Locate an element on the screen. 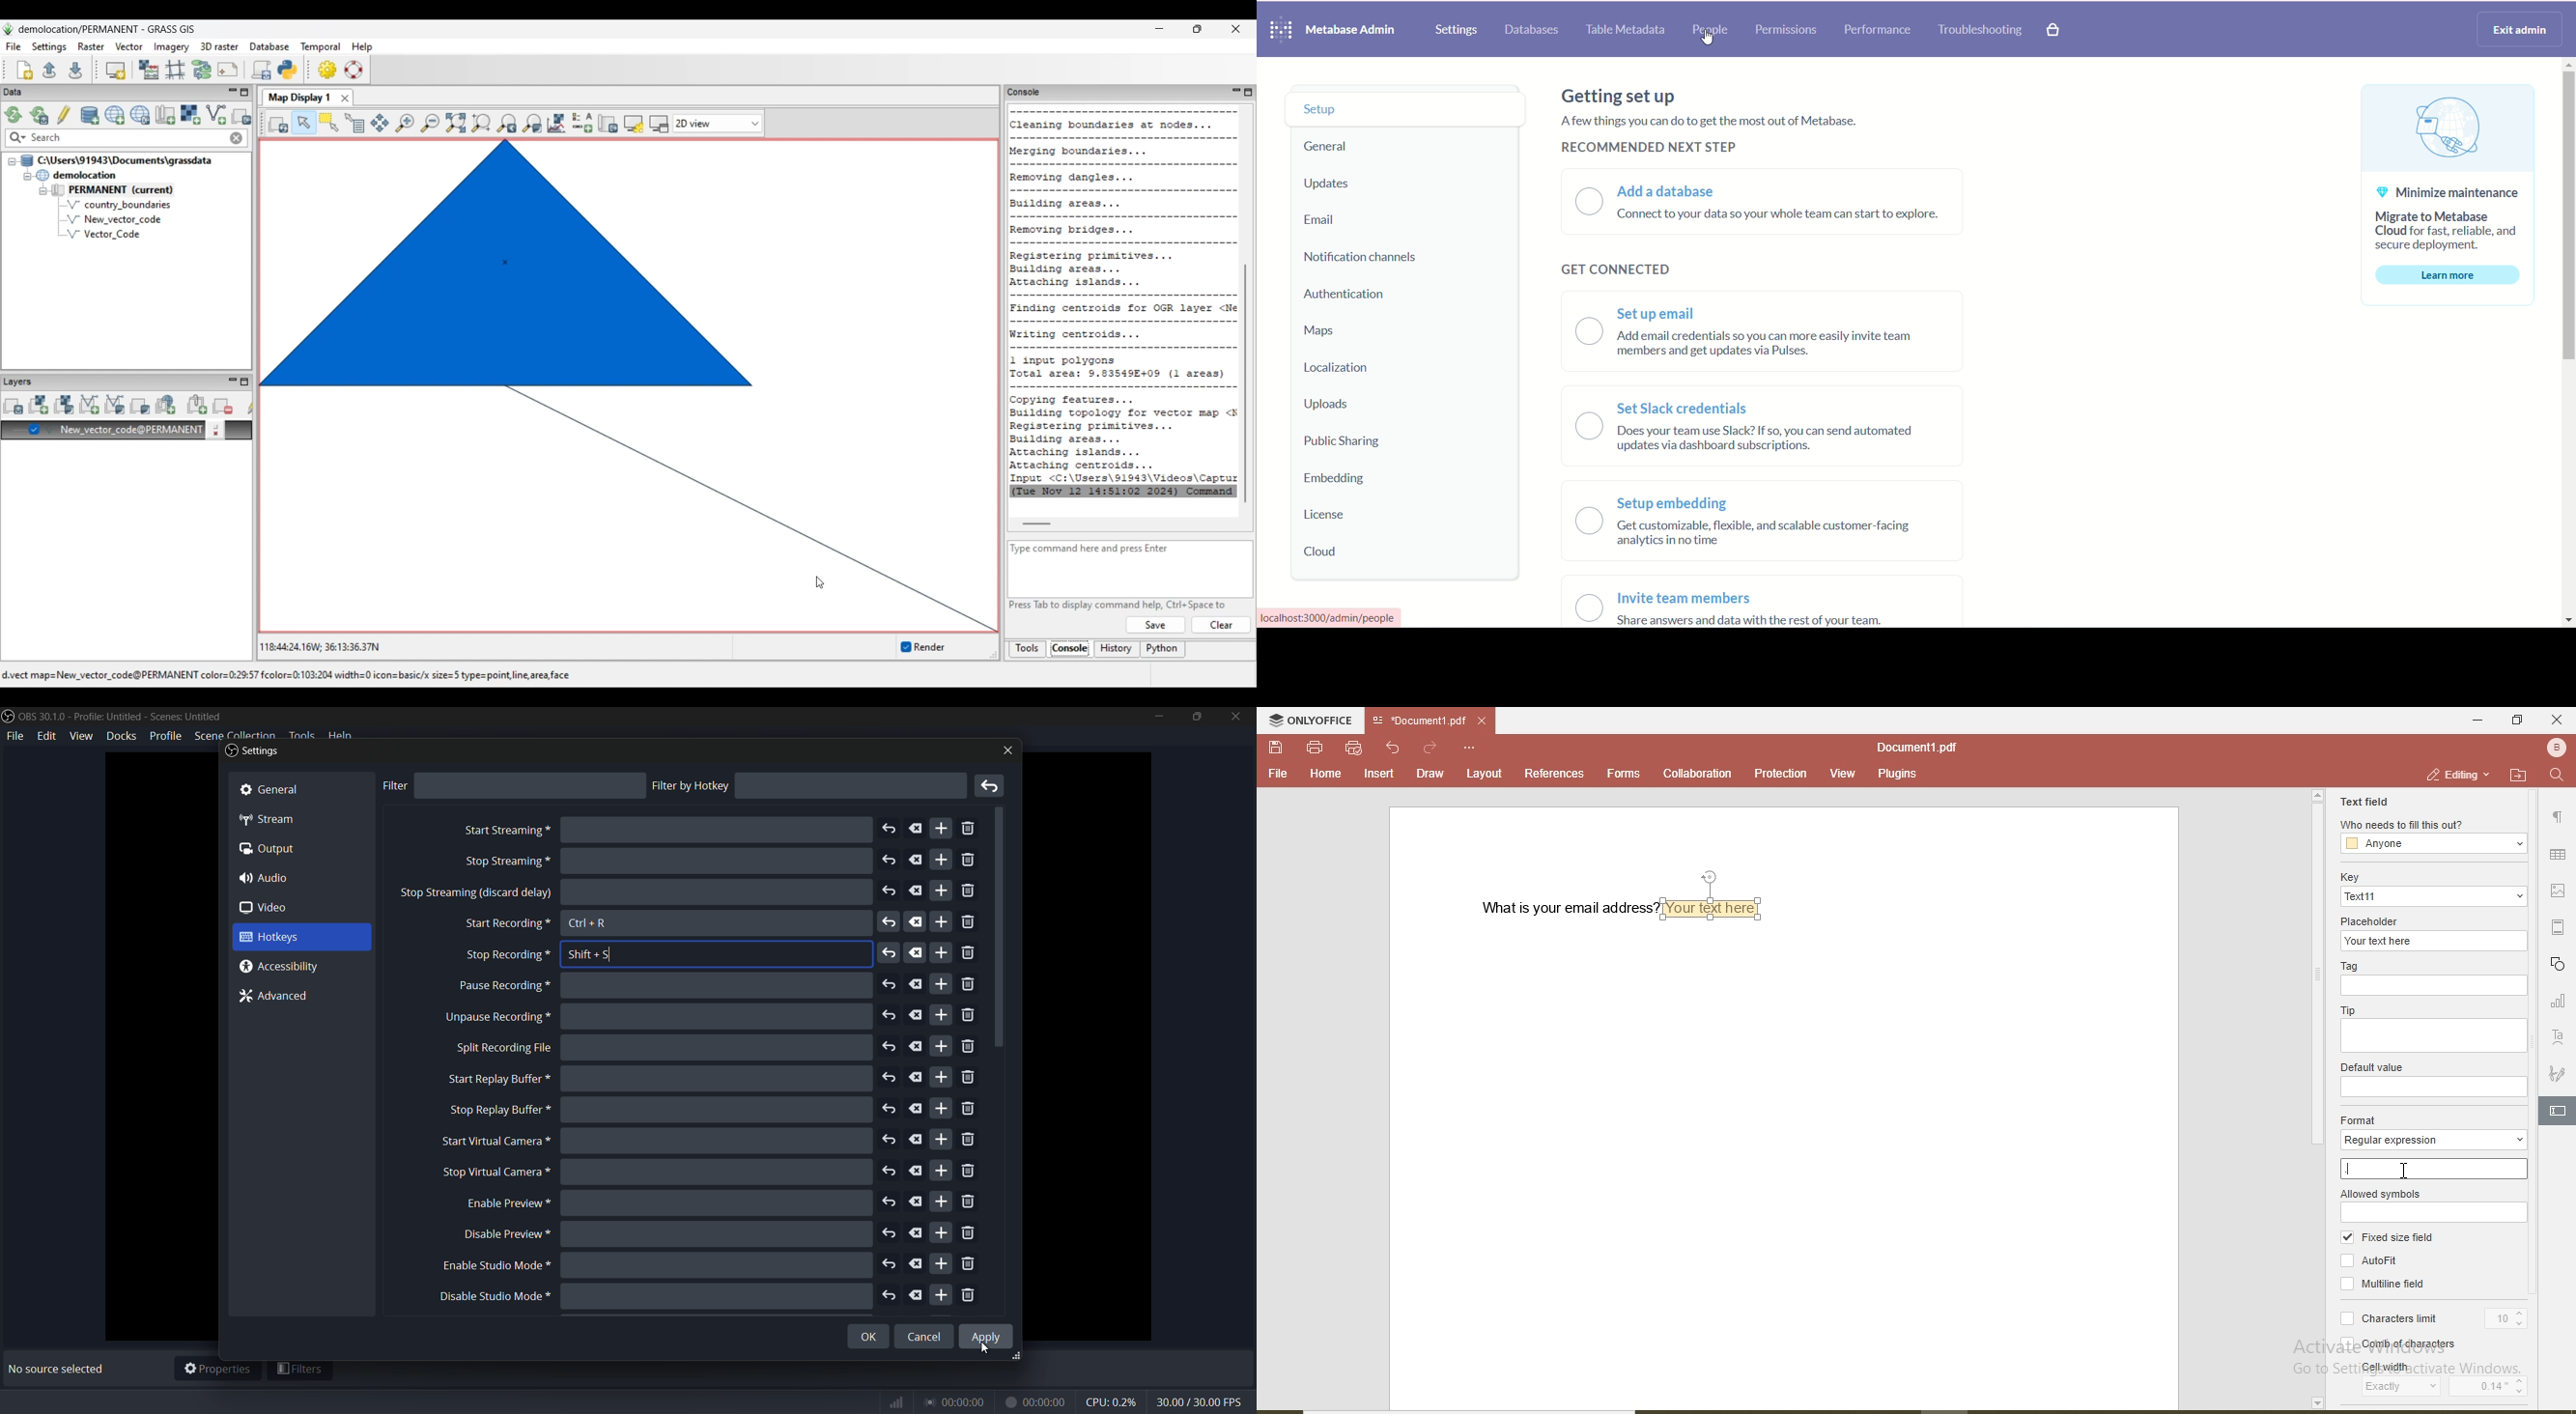 This screenshot has height=1428, width=2576. what is your email address? is located at coordinates (1562, 908).